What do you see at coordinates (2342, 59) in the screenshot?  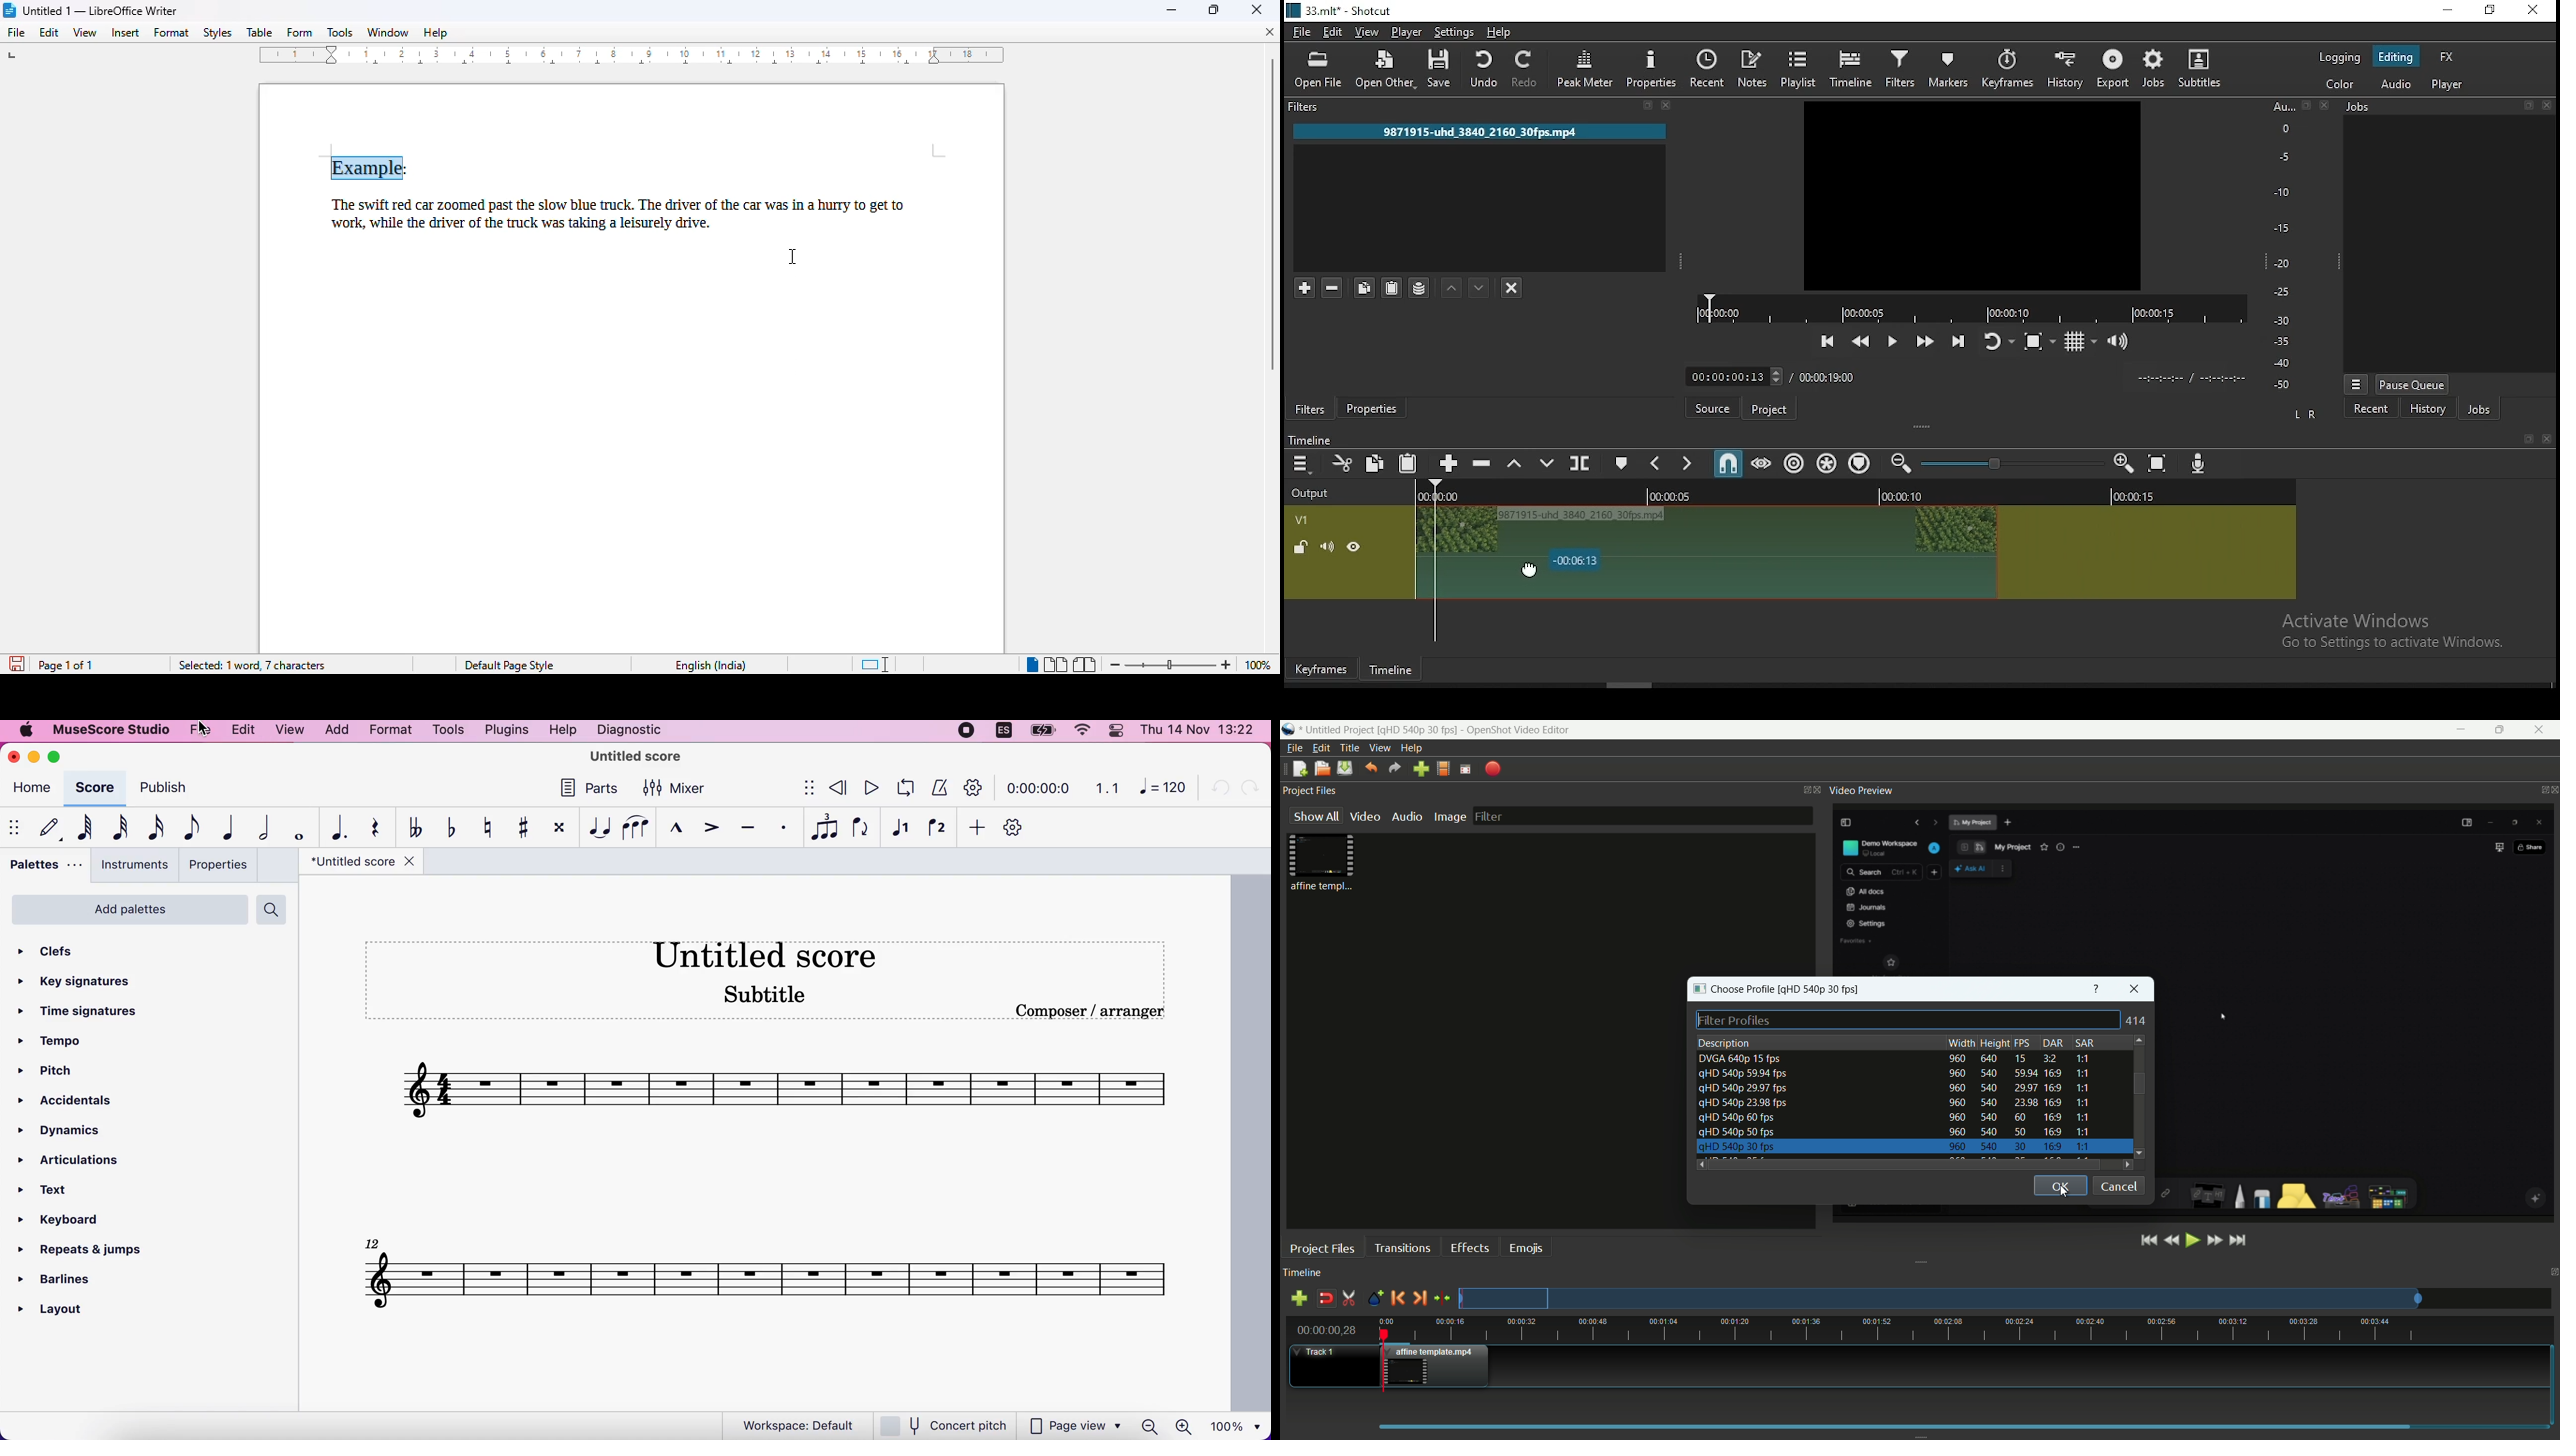 I see `logging` at bounding box center [2342, 59].